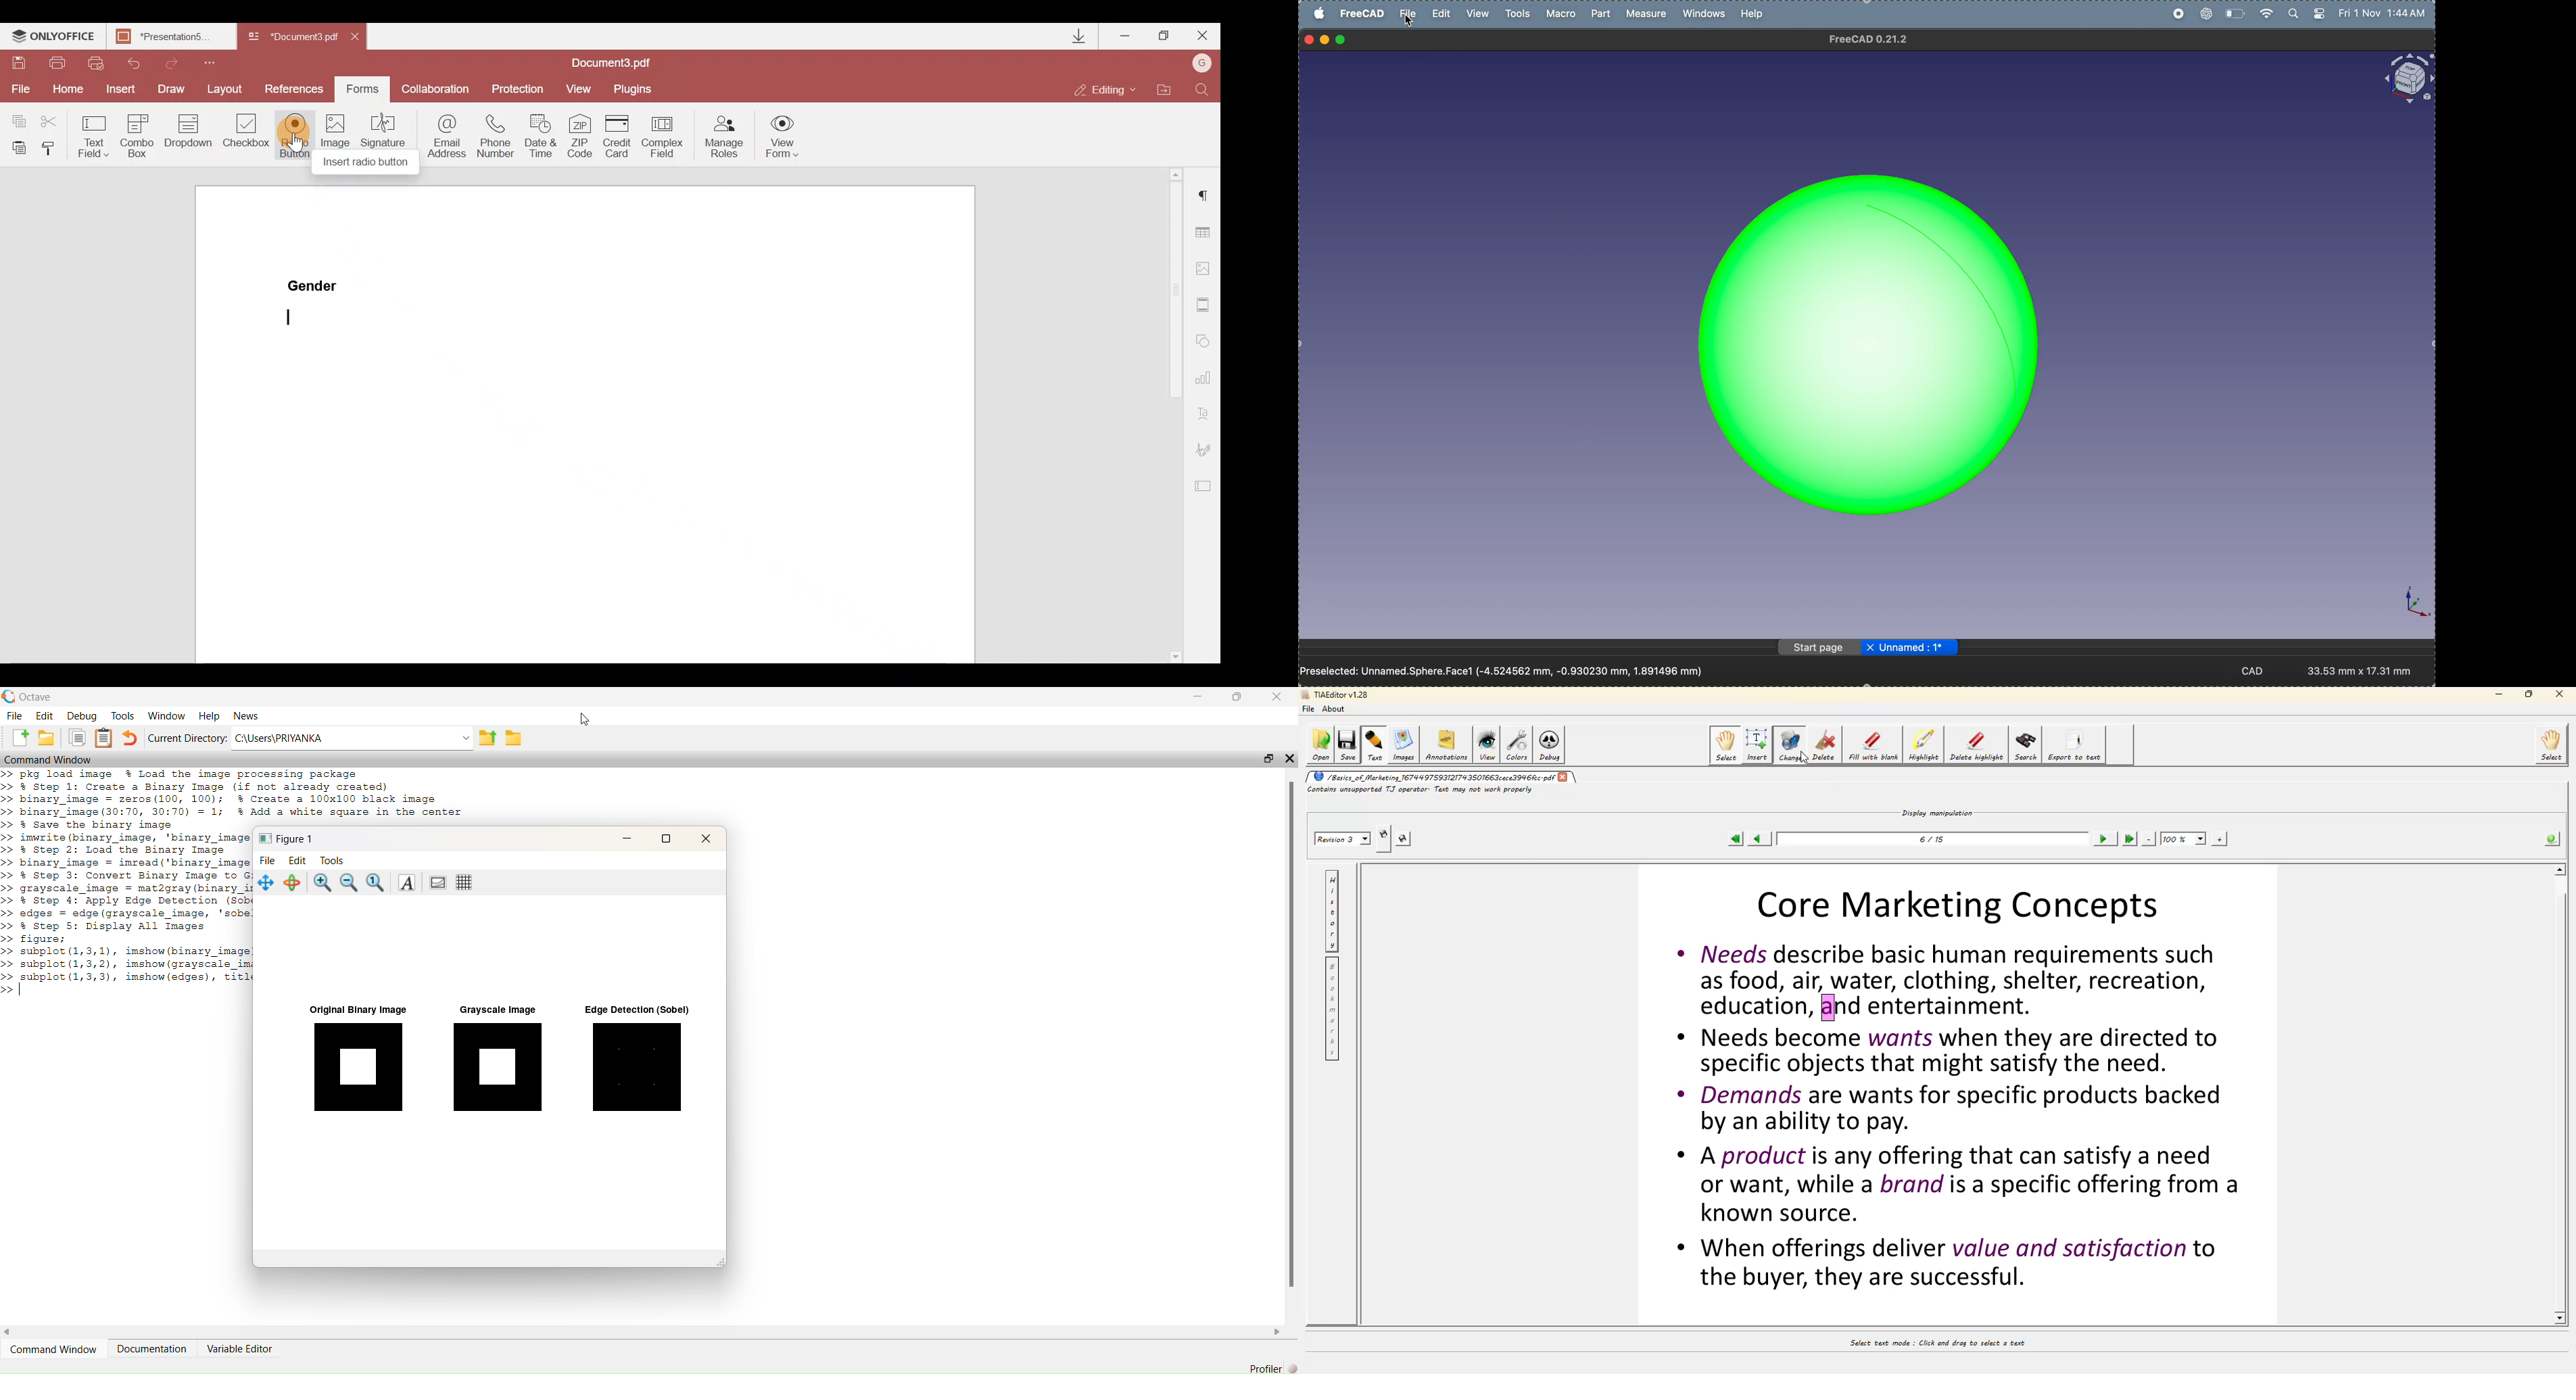 The height and width of the screenshot is (1400, 2576). Describe the element at coordinates (498, 1067) in the screenshot. I see `Grayscale Image` at that location.